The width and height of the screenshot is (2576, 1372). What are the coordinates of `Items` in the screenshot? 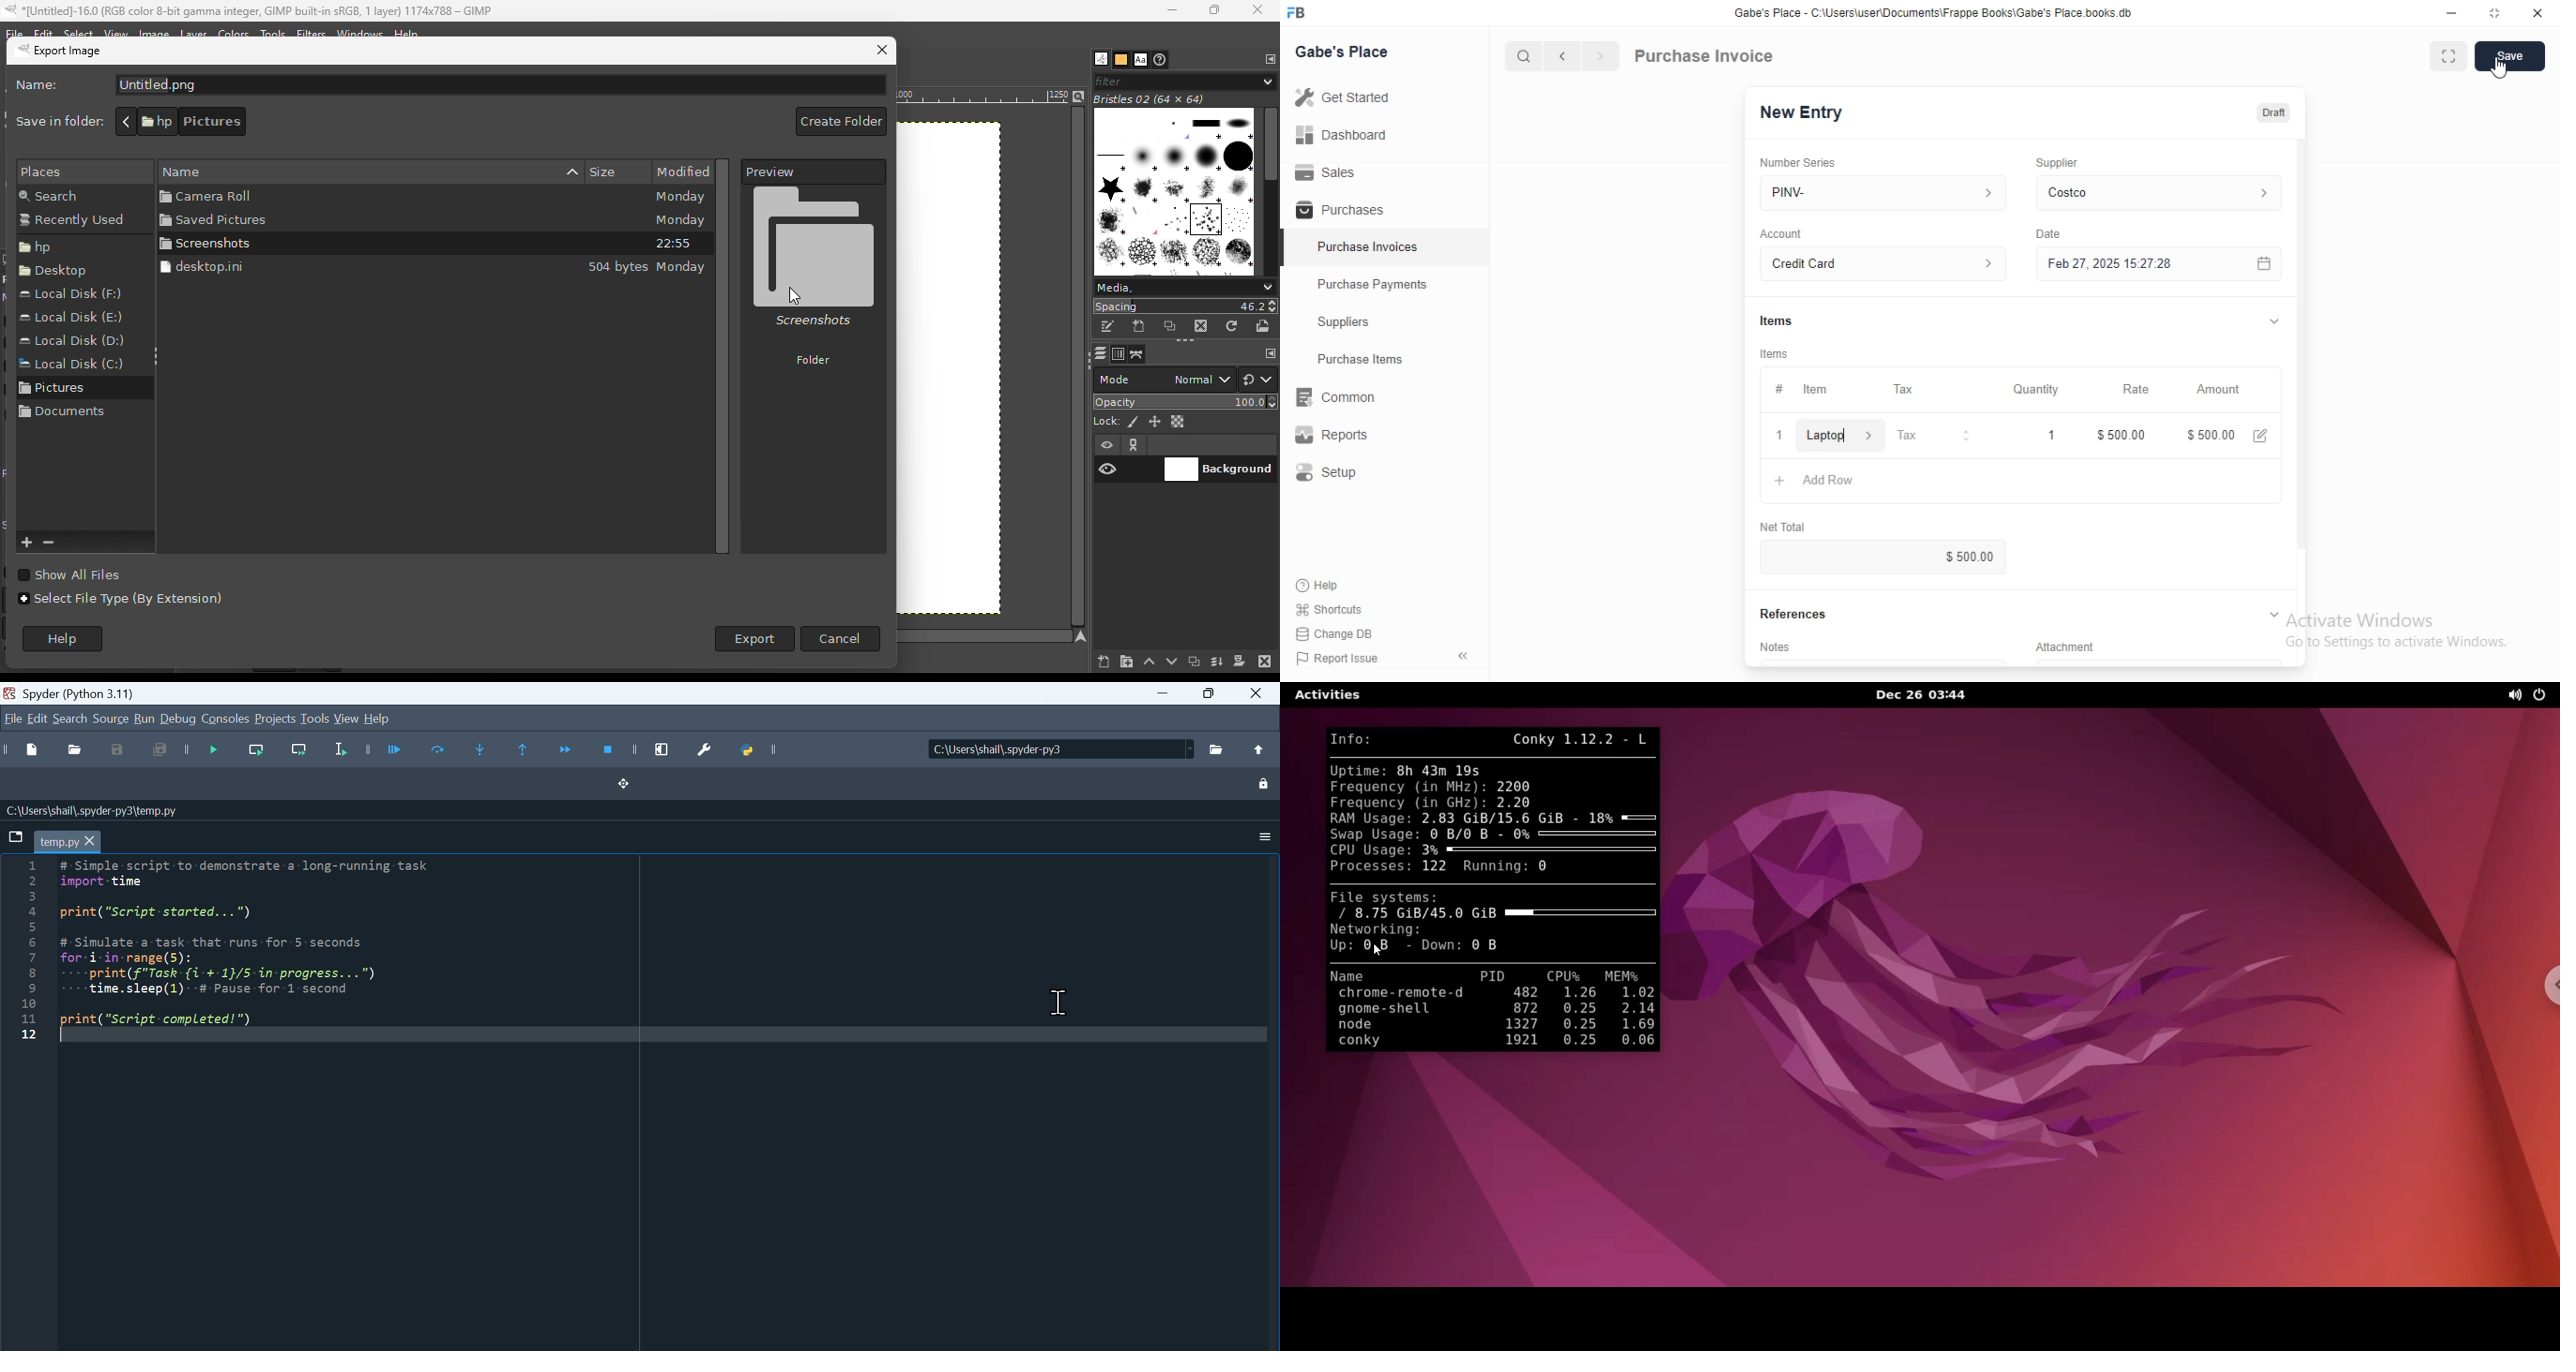 It's located at (1774, 354).